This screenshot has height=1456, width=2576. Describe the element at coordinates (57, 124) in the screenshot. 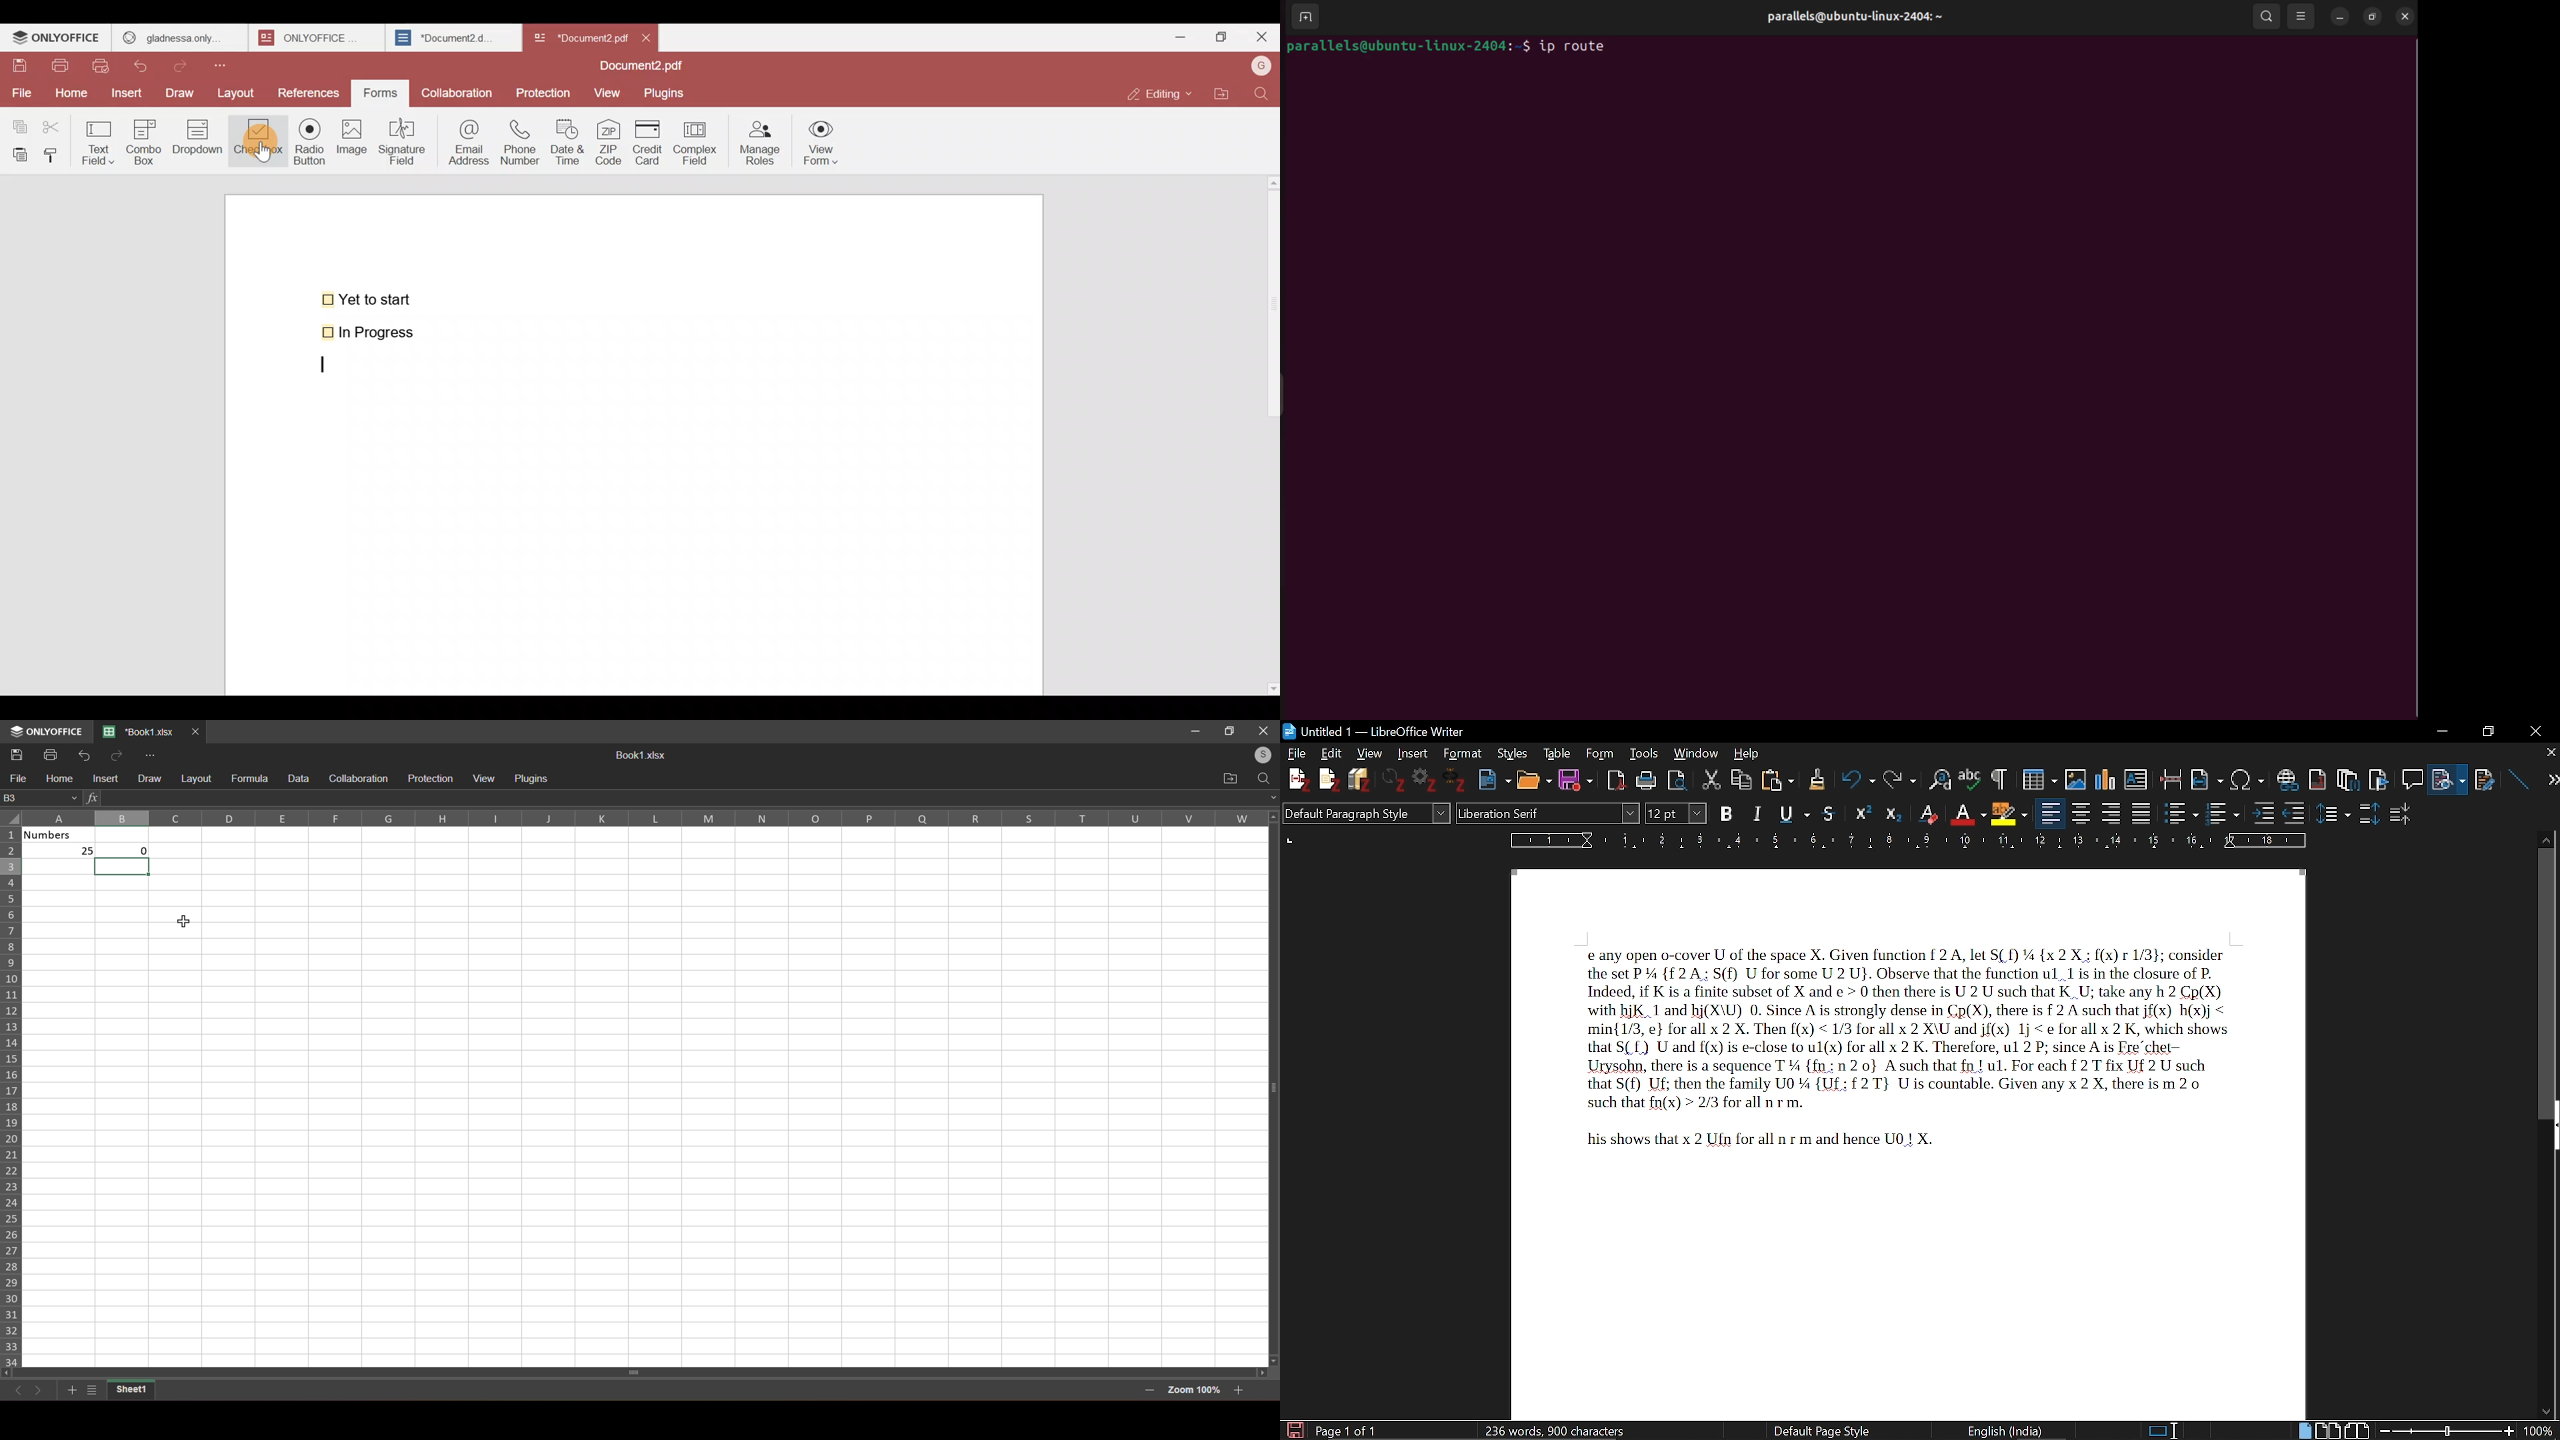

I see `Cut` at that location.